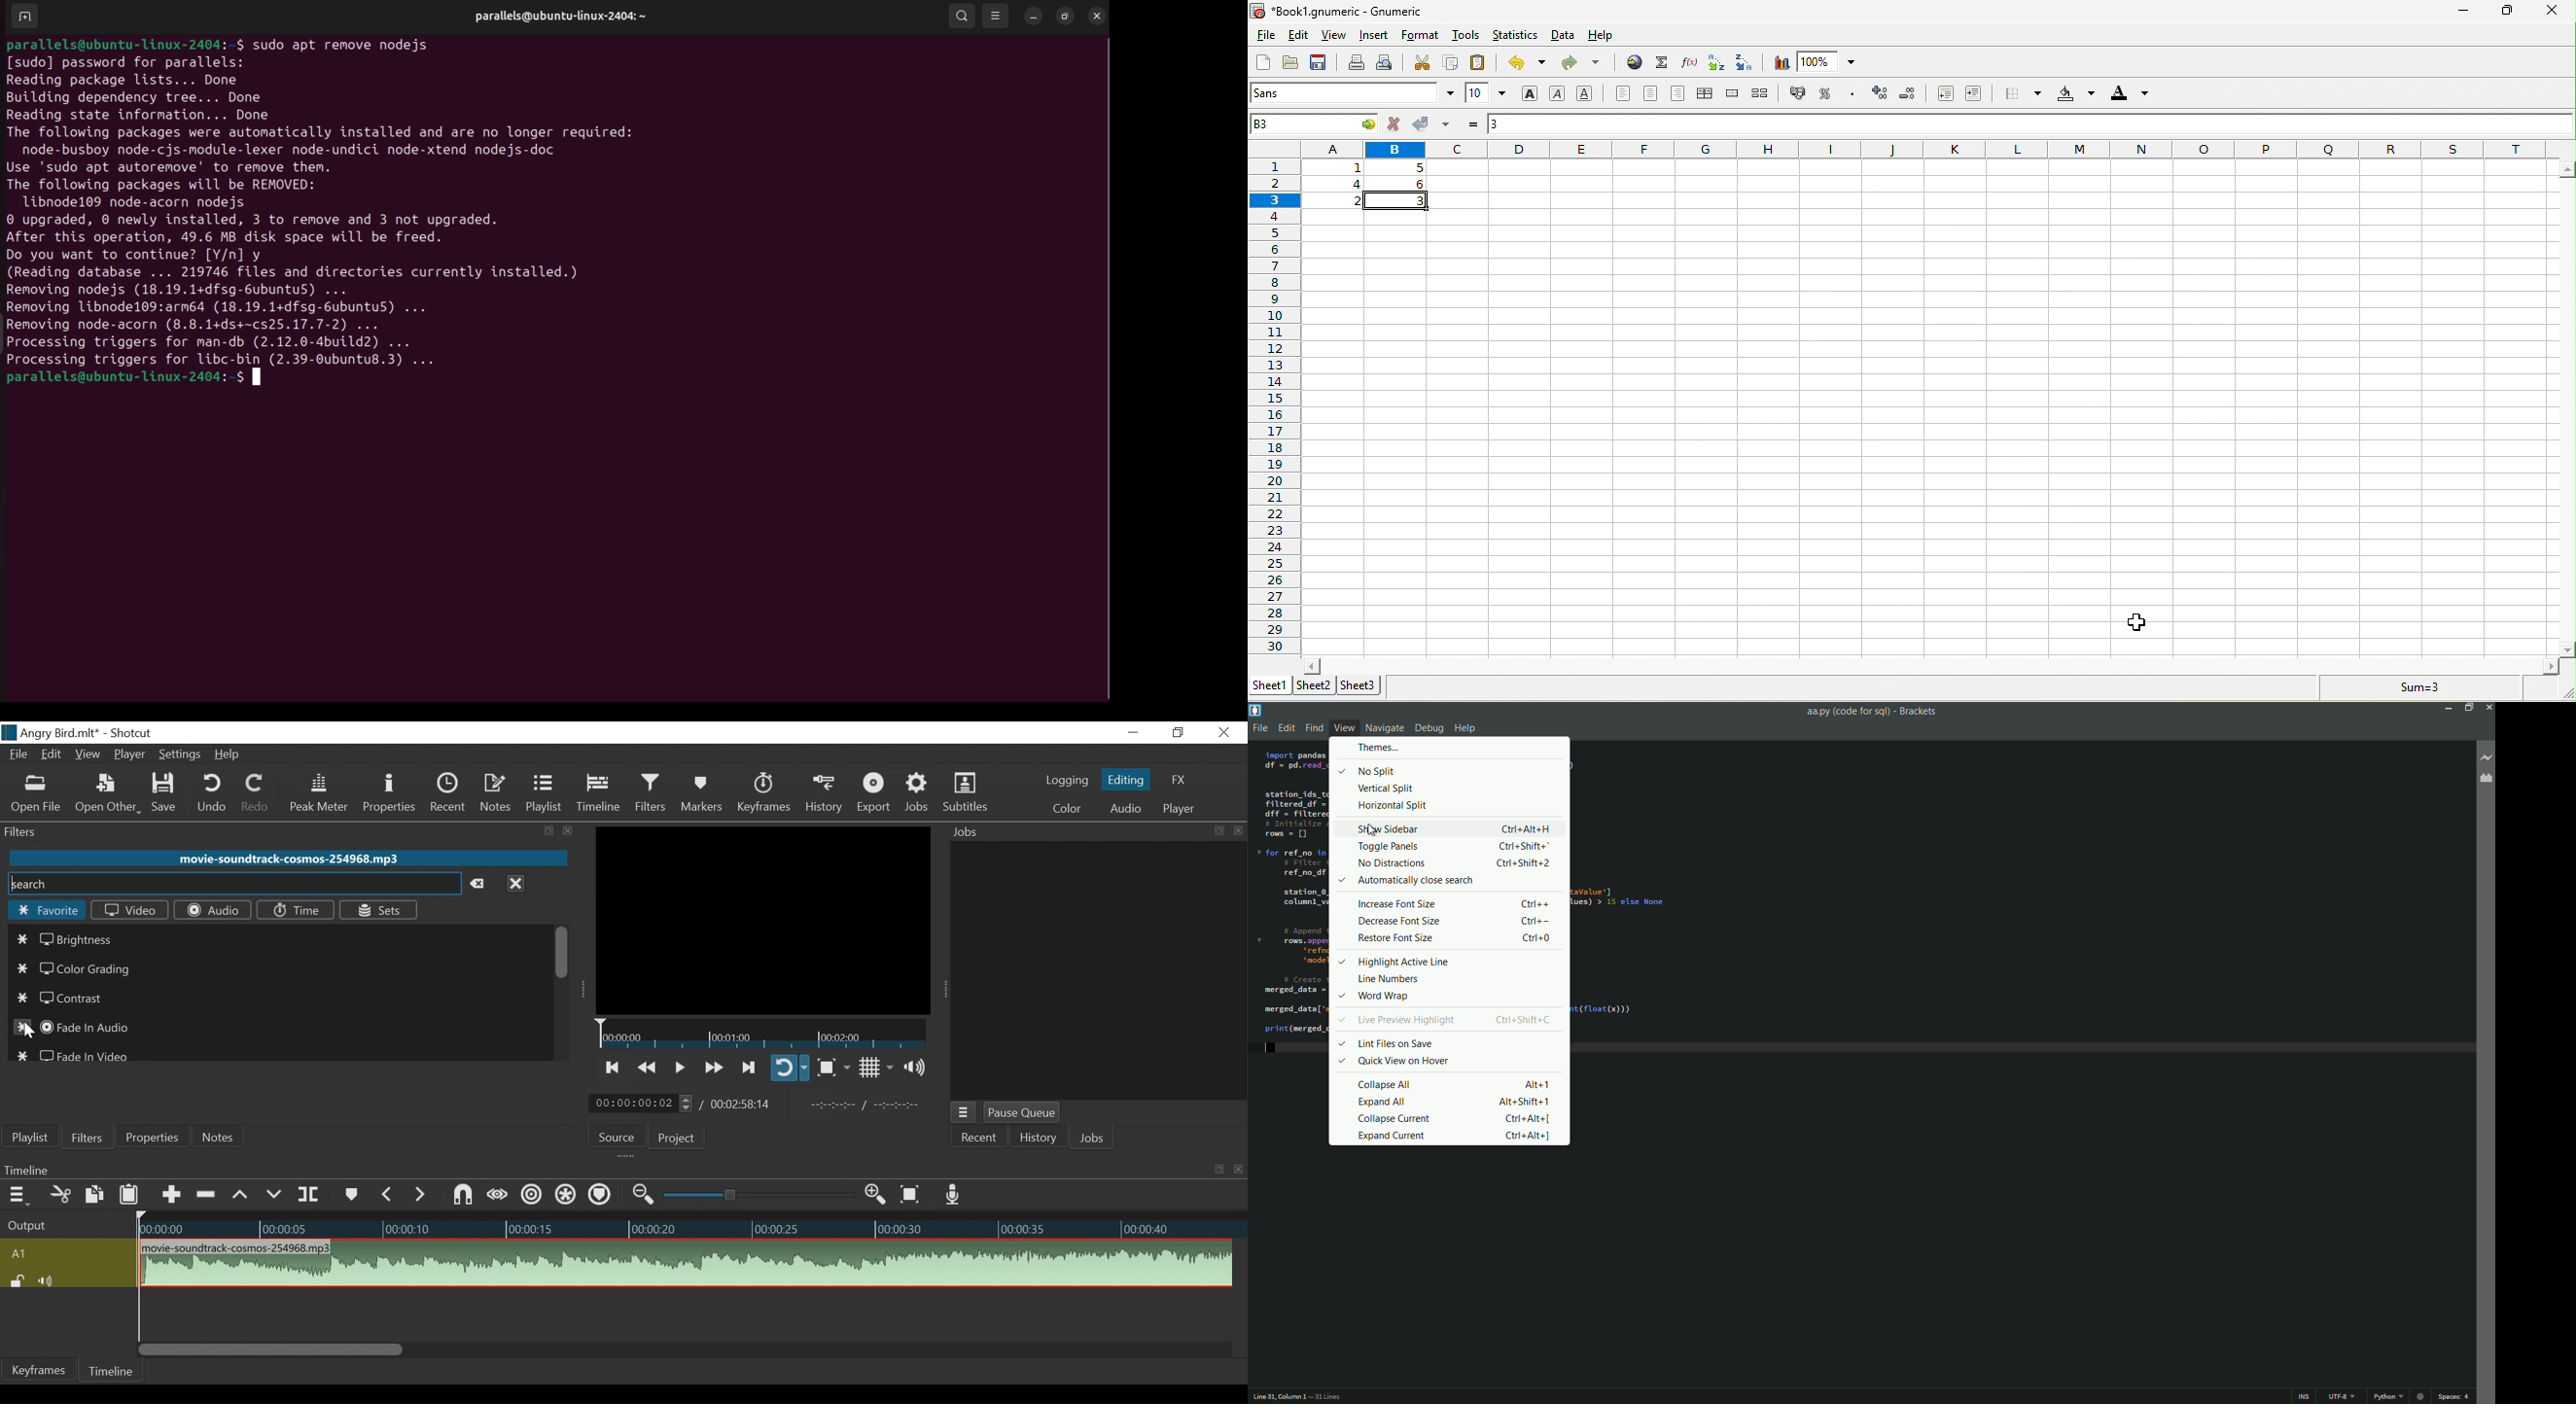  What do you see at coordinates (110, 1371) in the screenshot?
I see `Timeline` at bounding box center [110, 1371].